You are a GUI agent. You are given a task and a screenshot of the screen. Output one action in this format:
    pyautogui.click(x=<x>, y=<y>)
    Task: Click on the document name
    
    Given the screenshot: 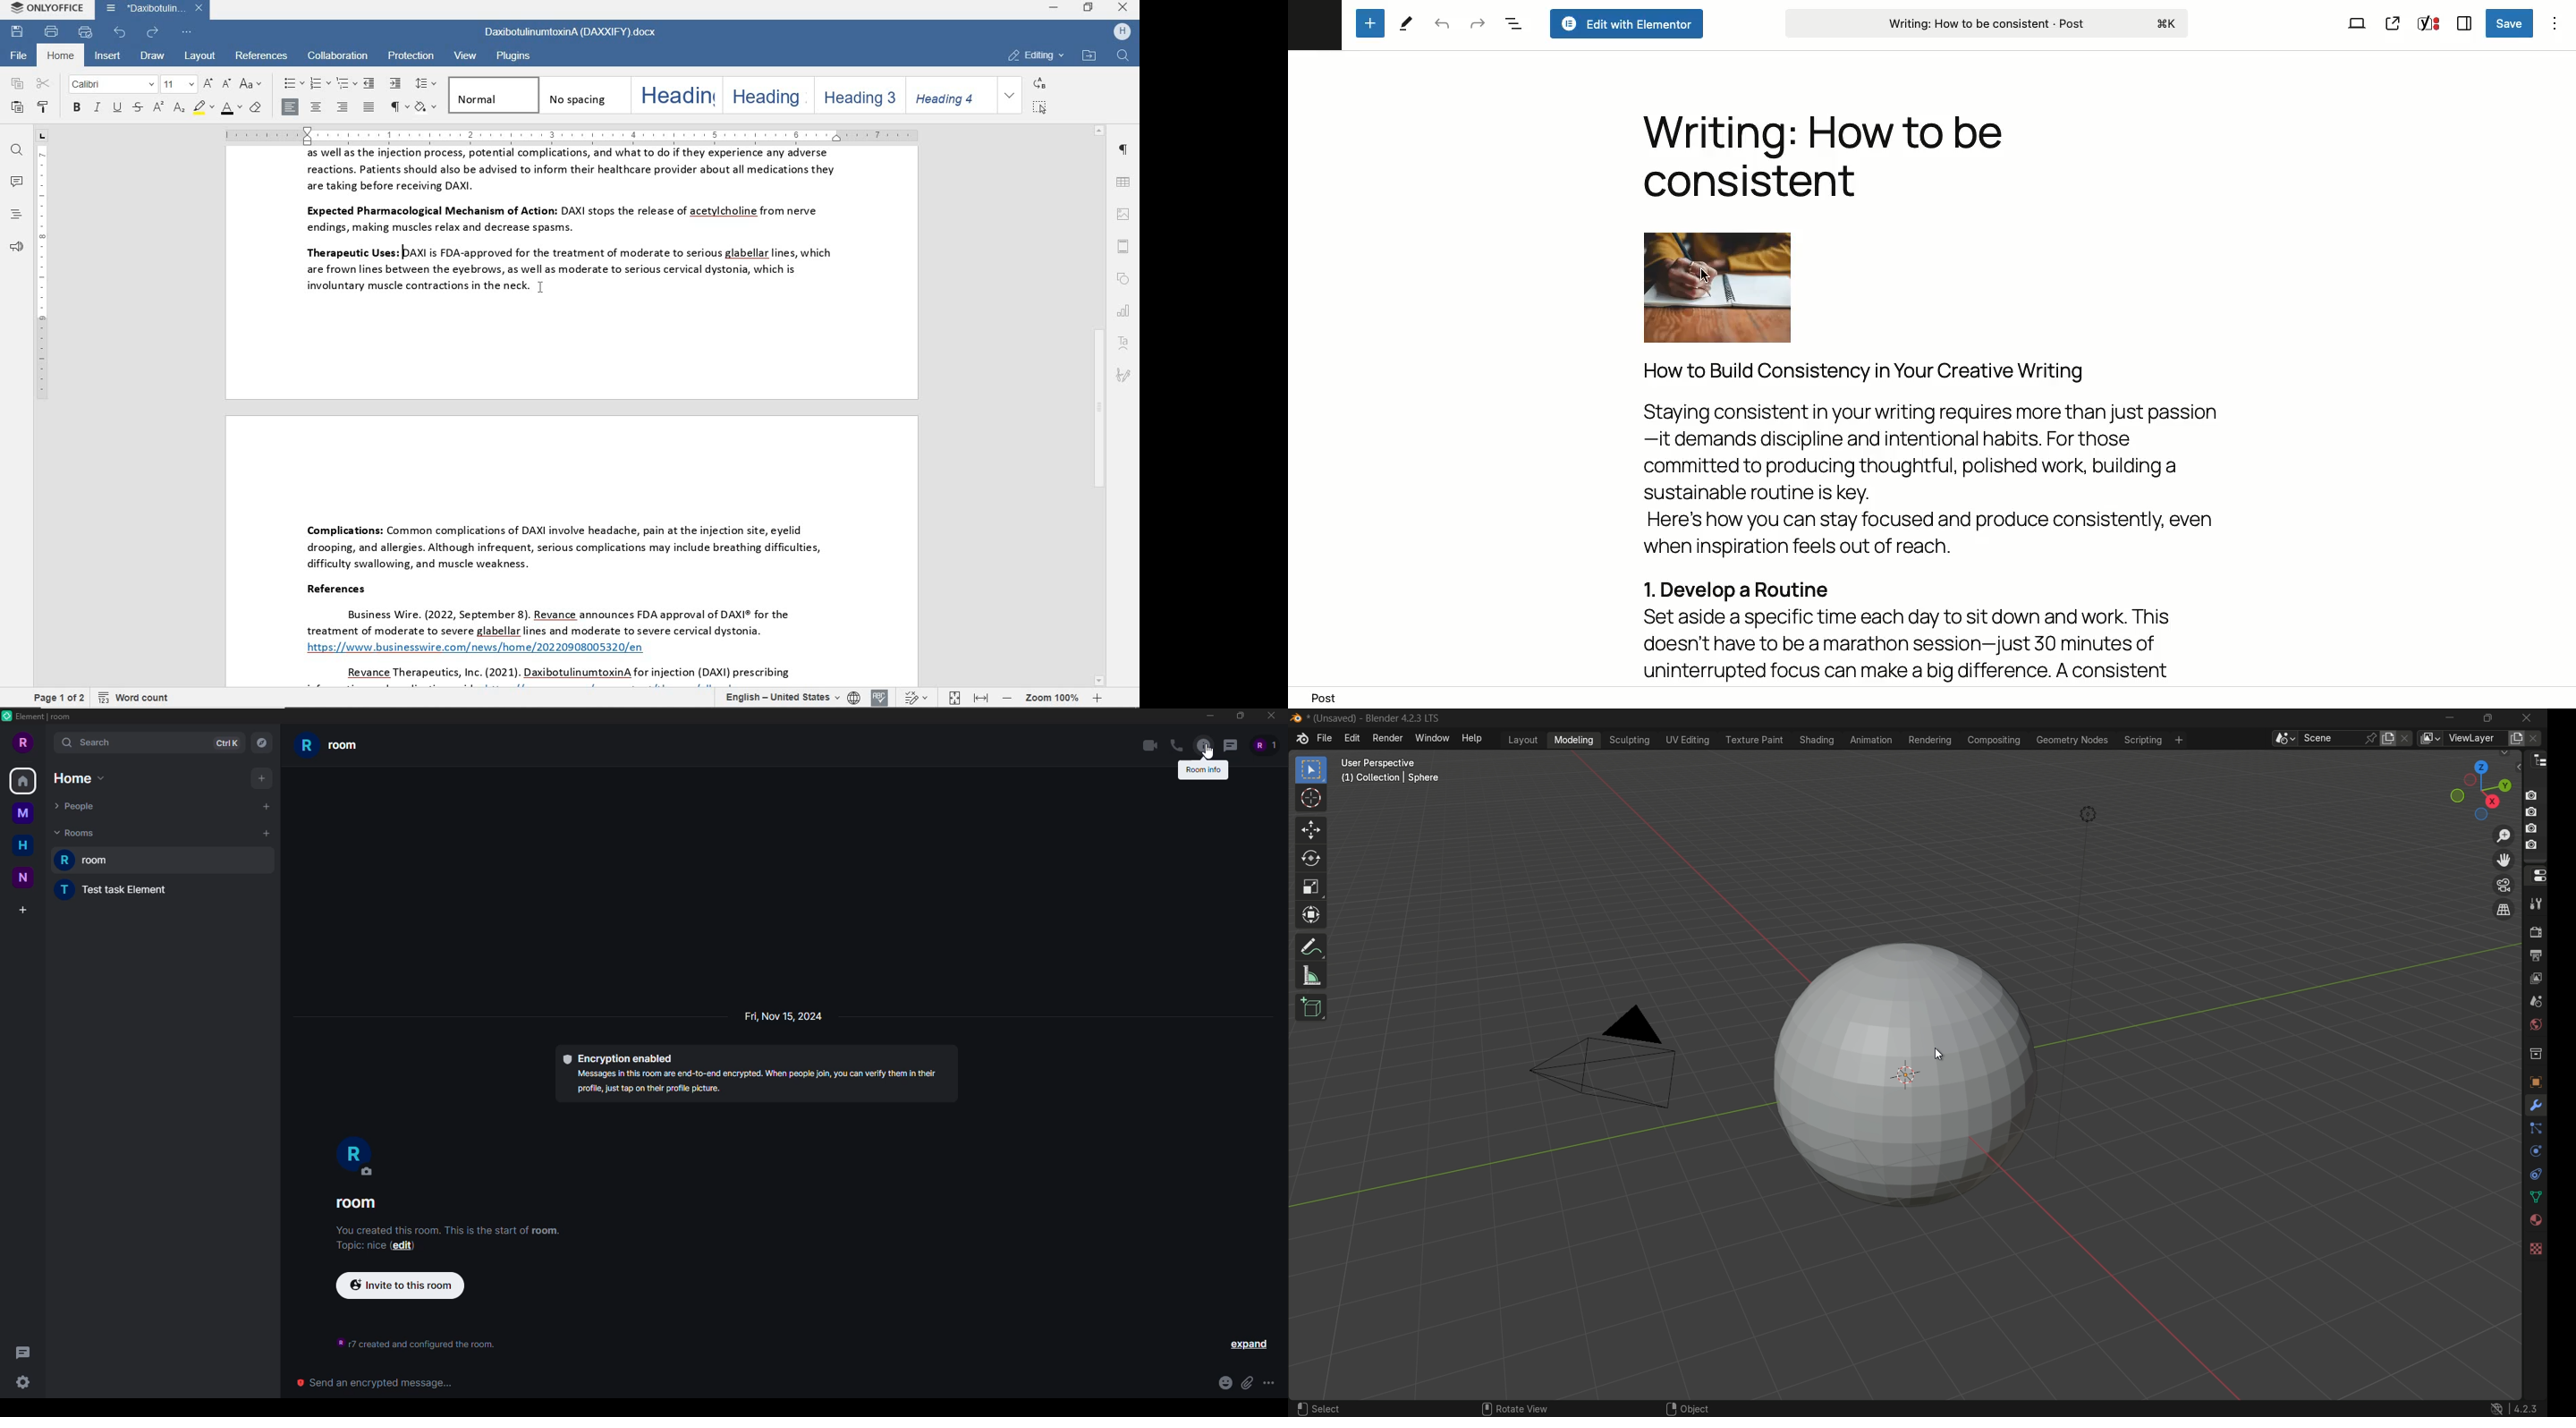 What is the action you would take?
    pyautogui.click(x=569, y=33)
    